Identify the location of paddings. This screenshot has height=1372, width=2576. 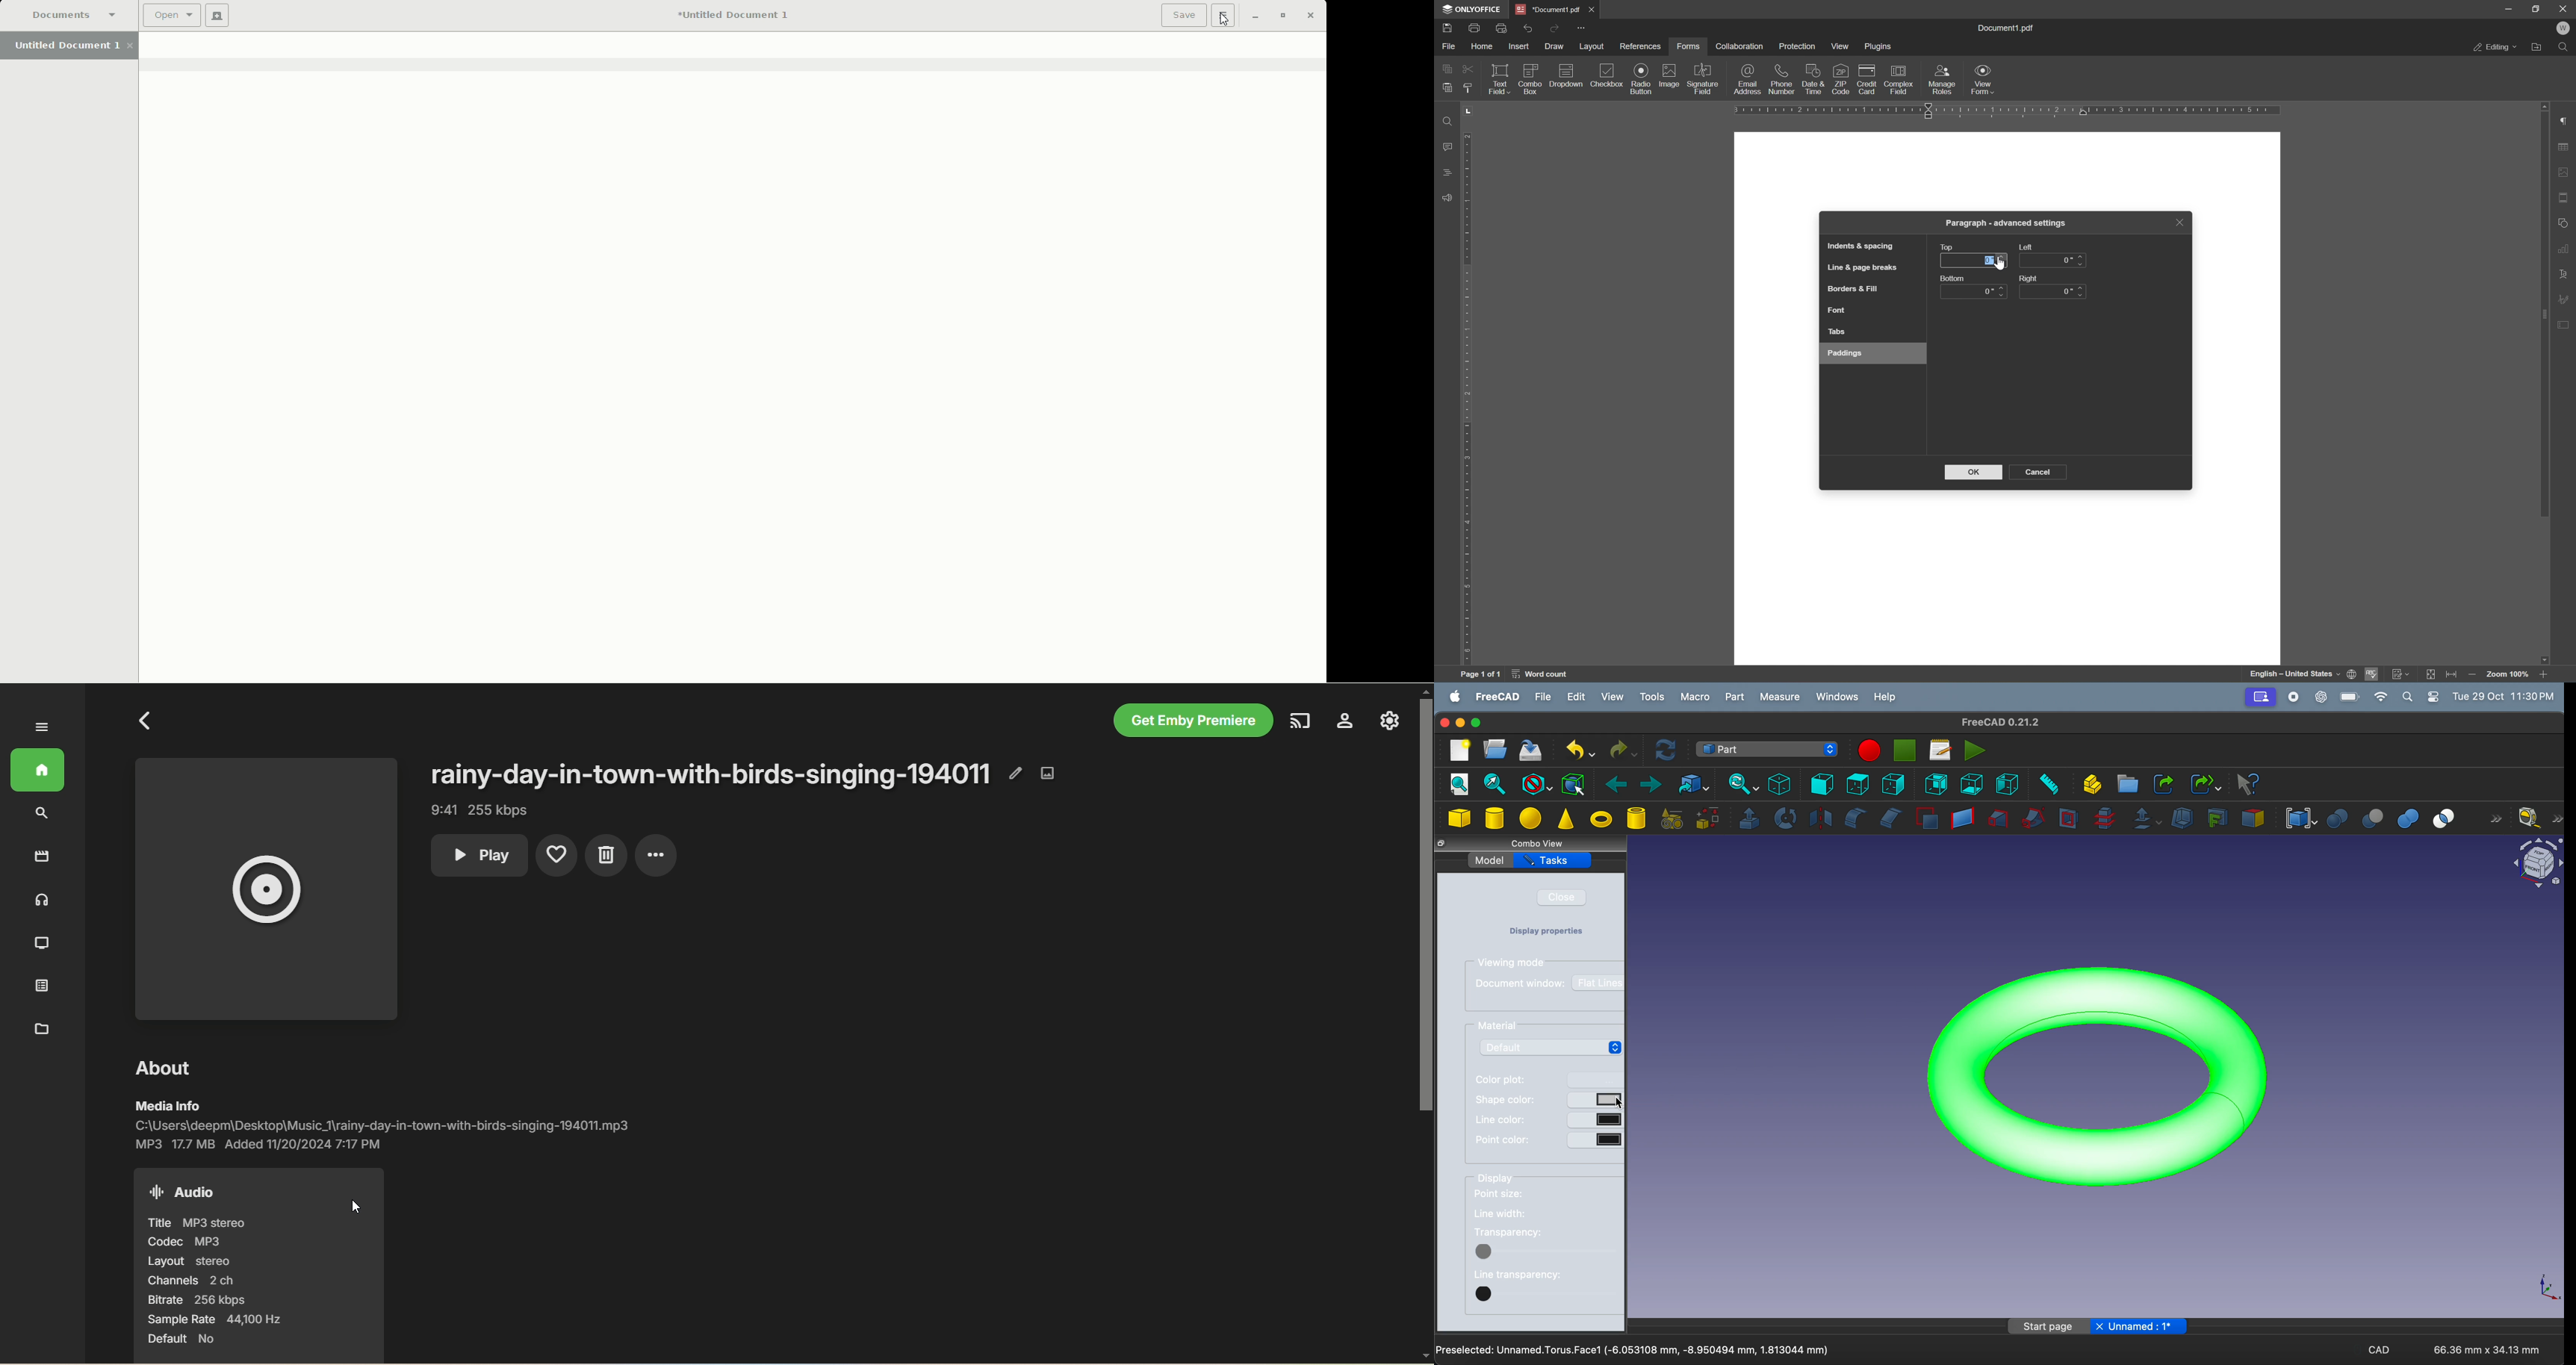
(1847, 352).